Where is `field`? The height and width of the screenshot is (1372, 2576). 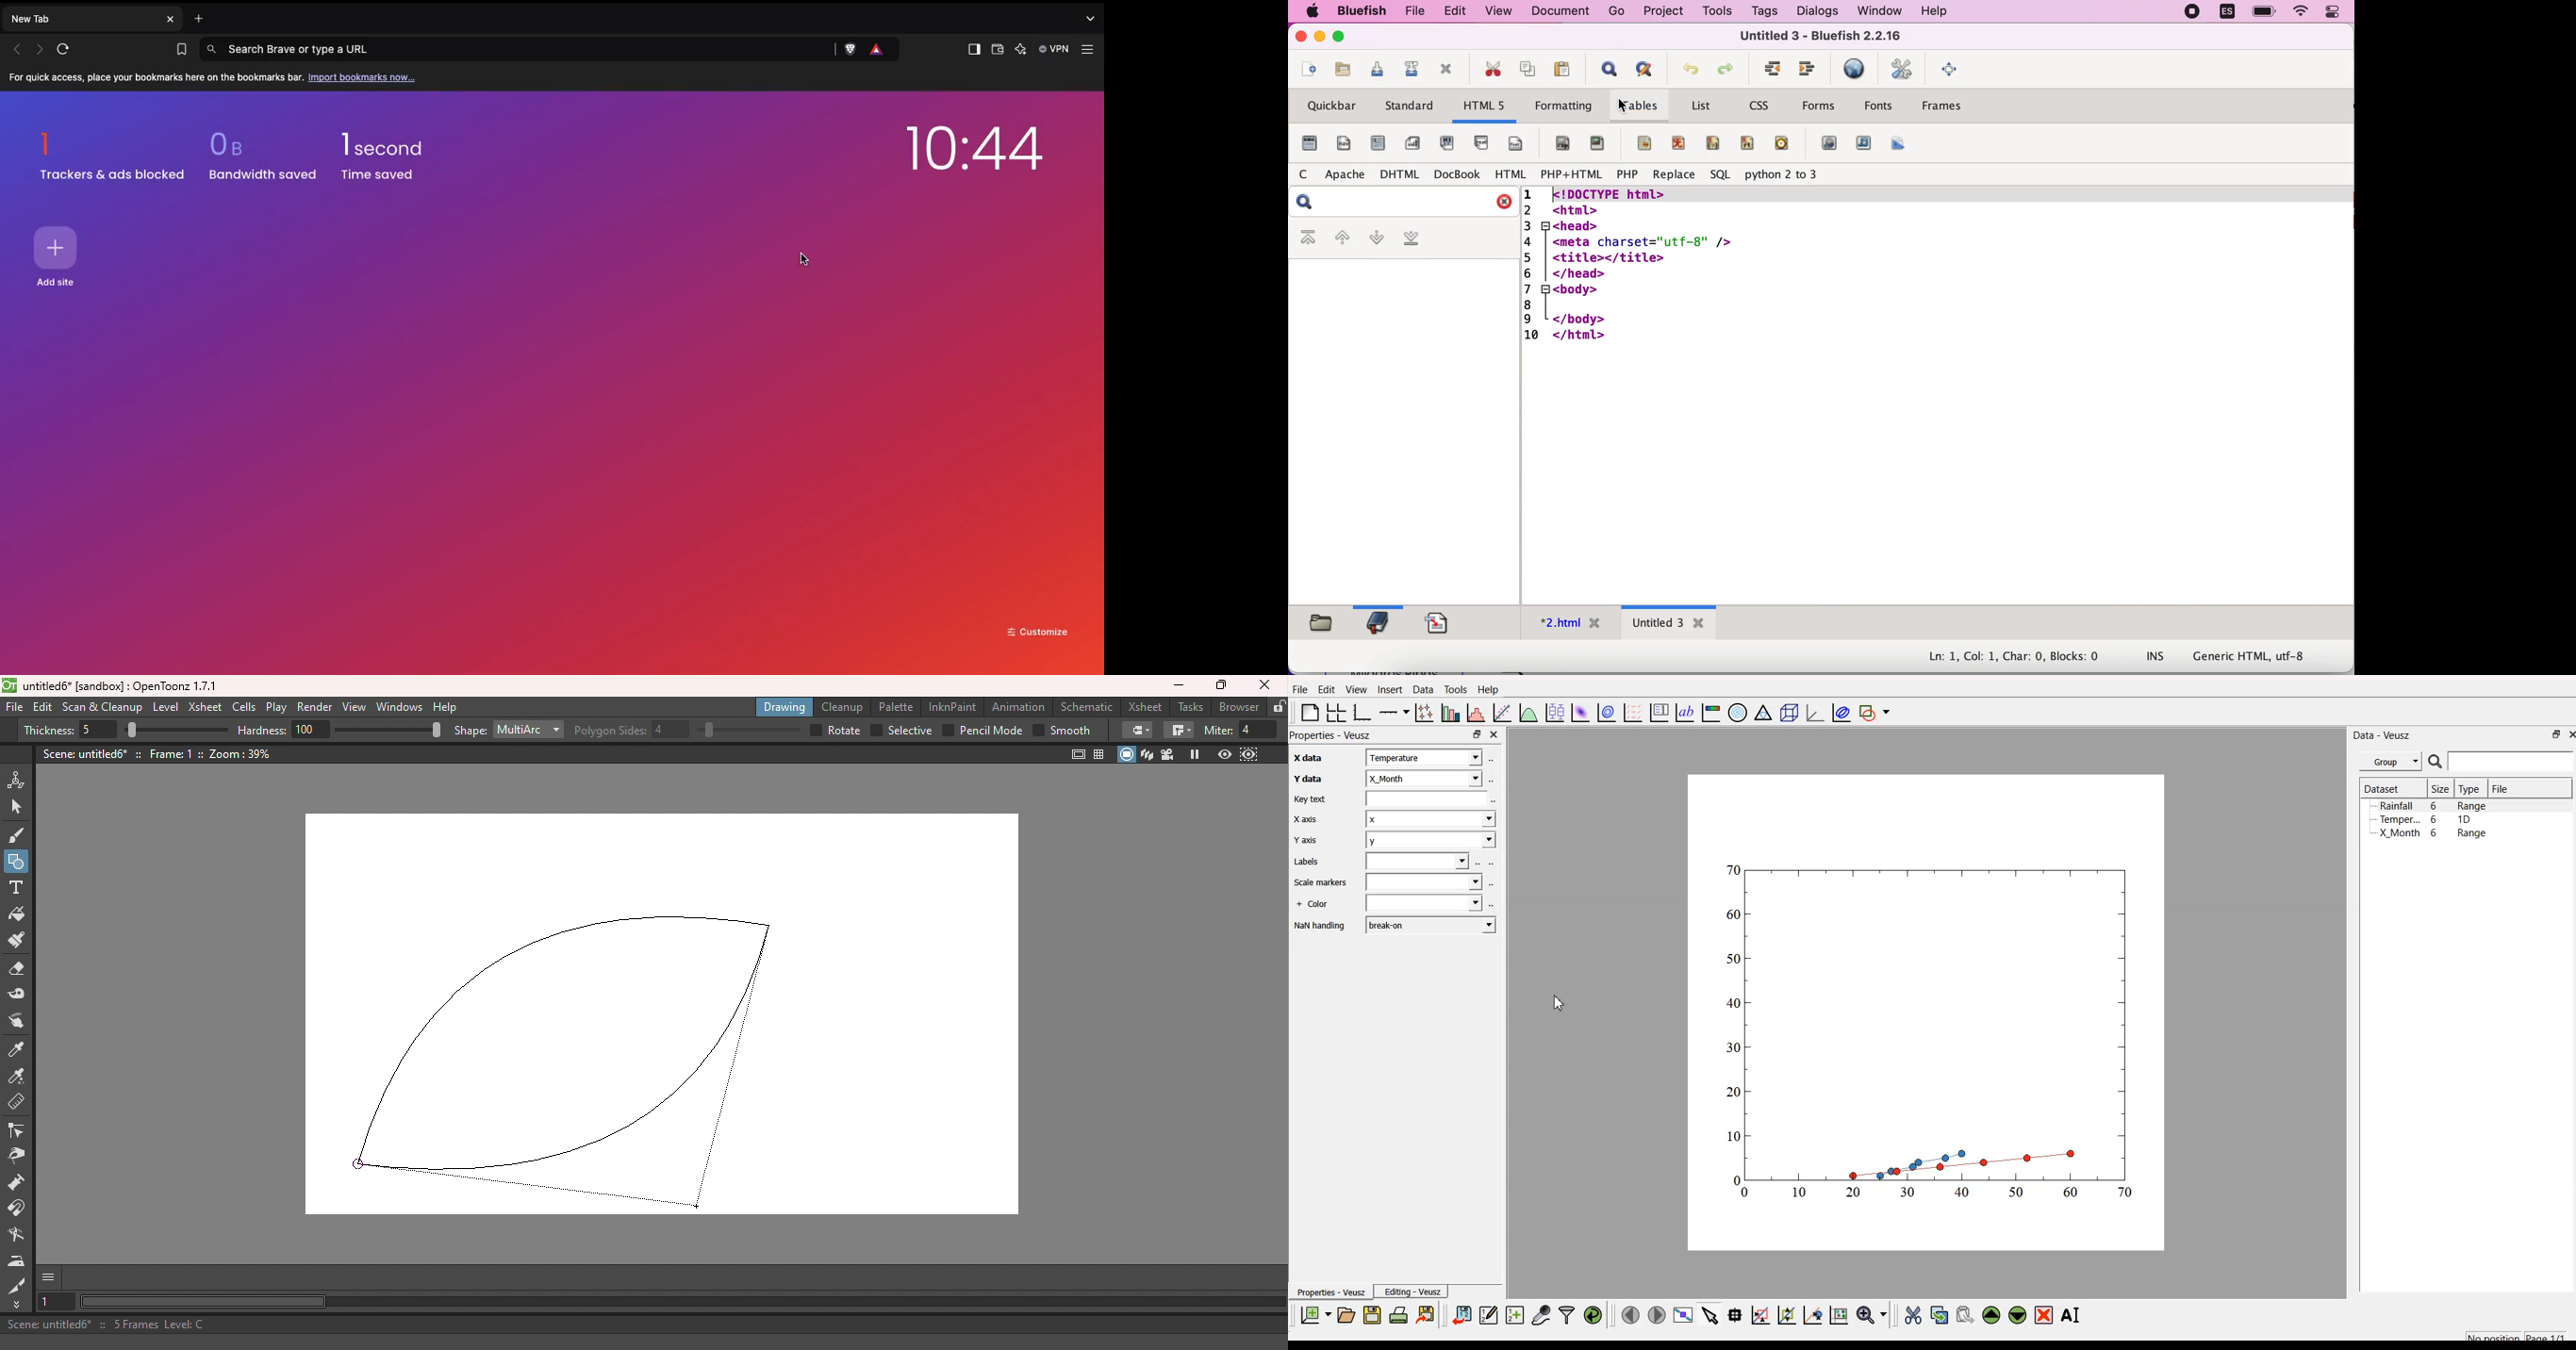 field is located at coordinates (1419, 862).